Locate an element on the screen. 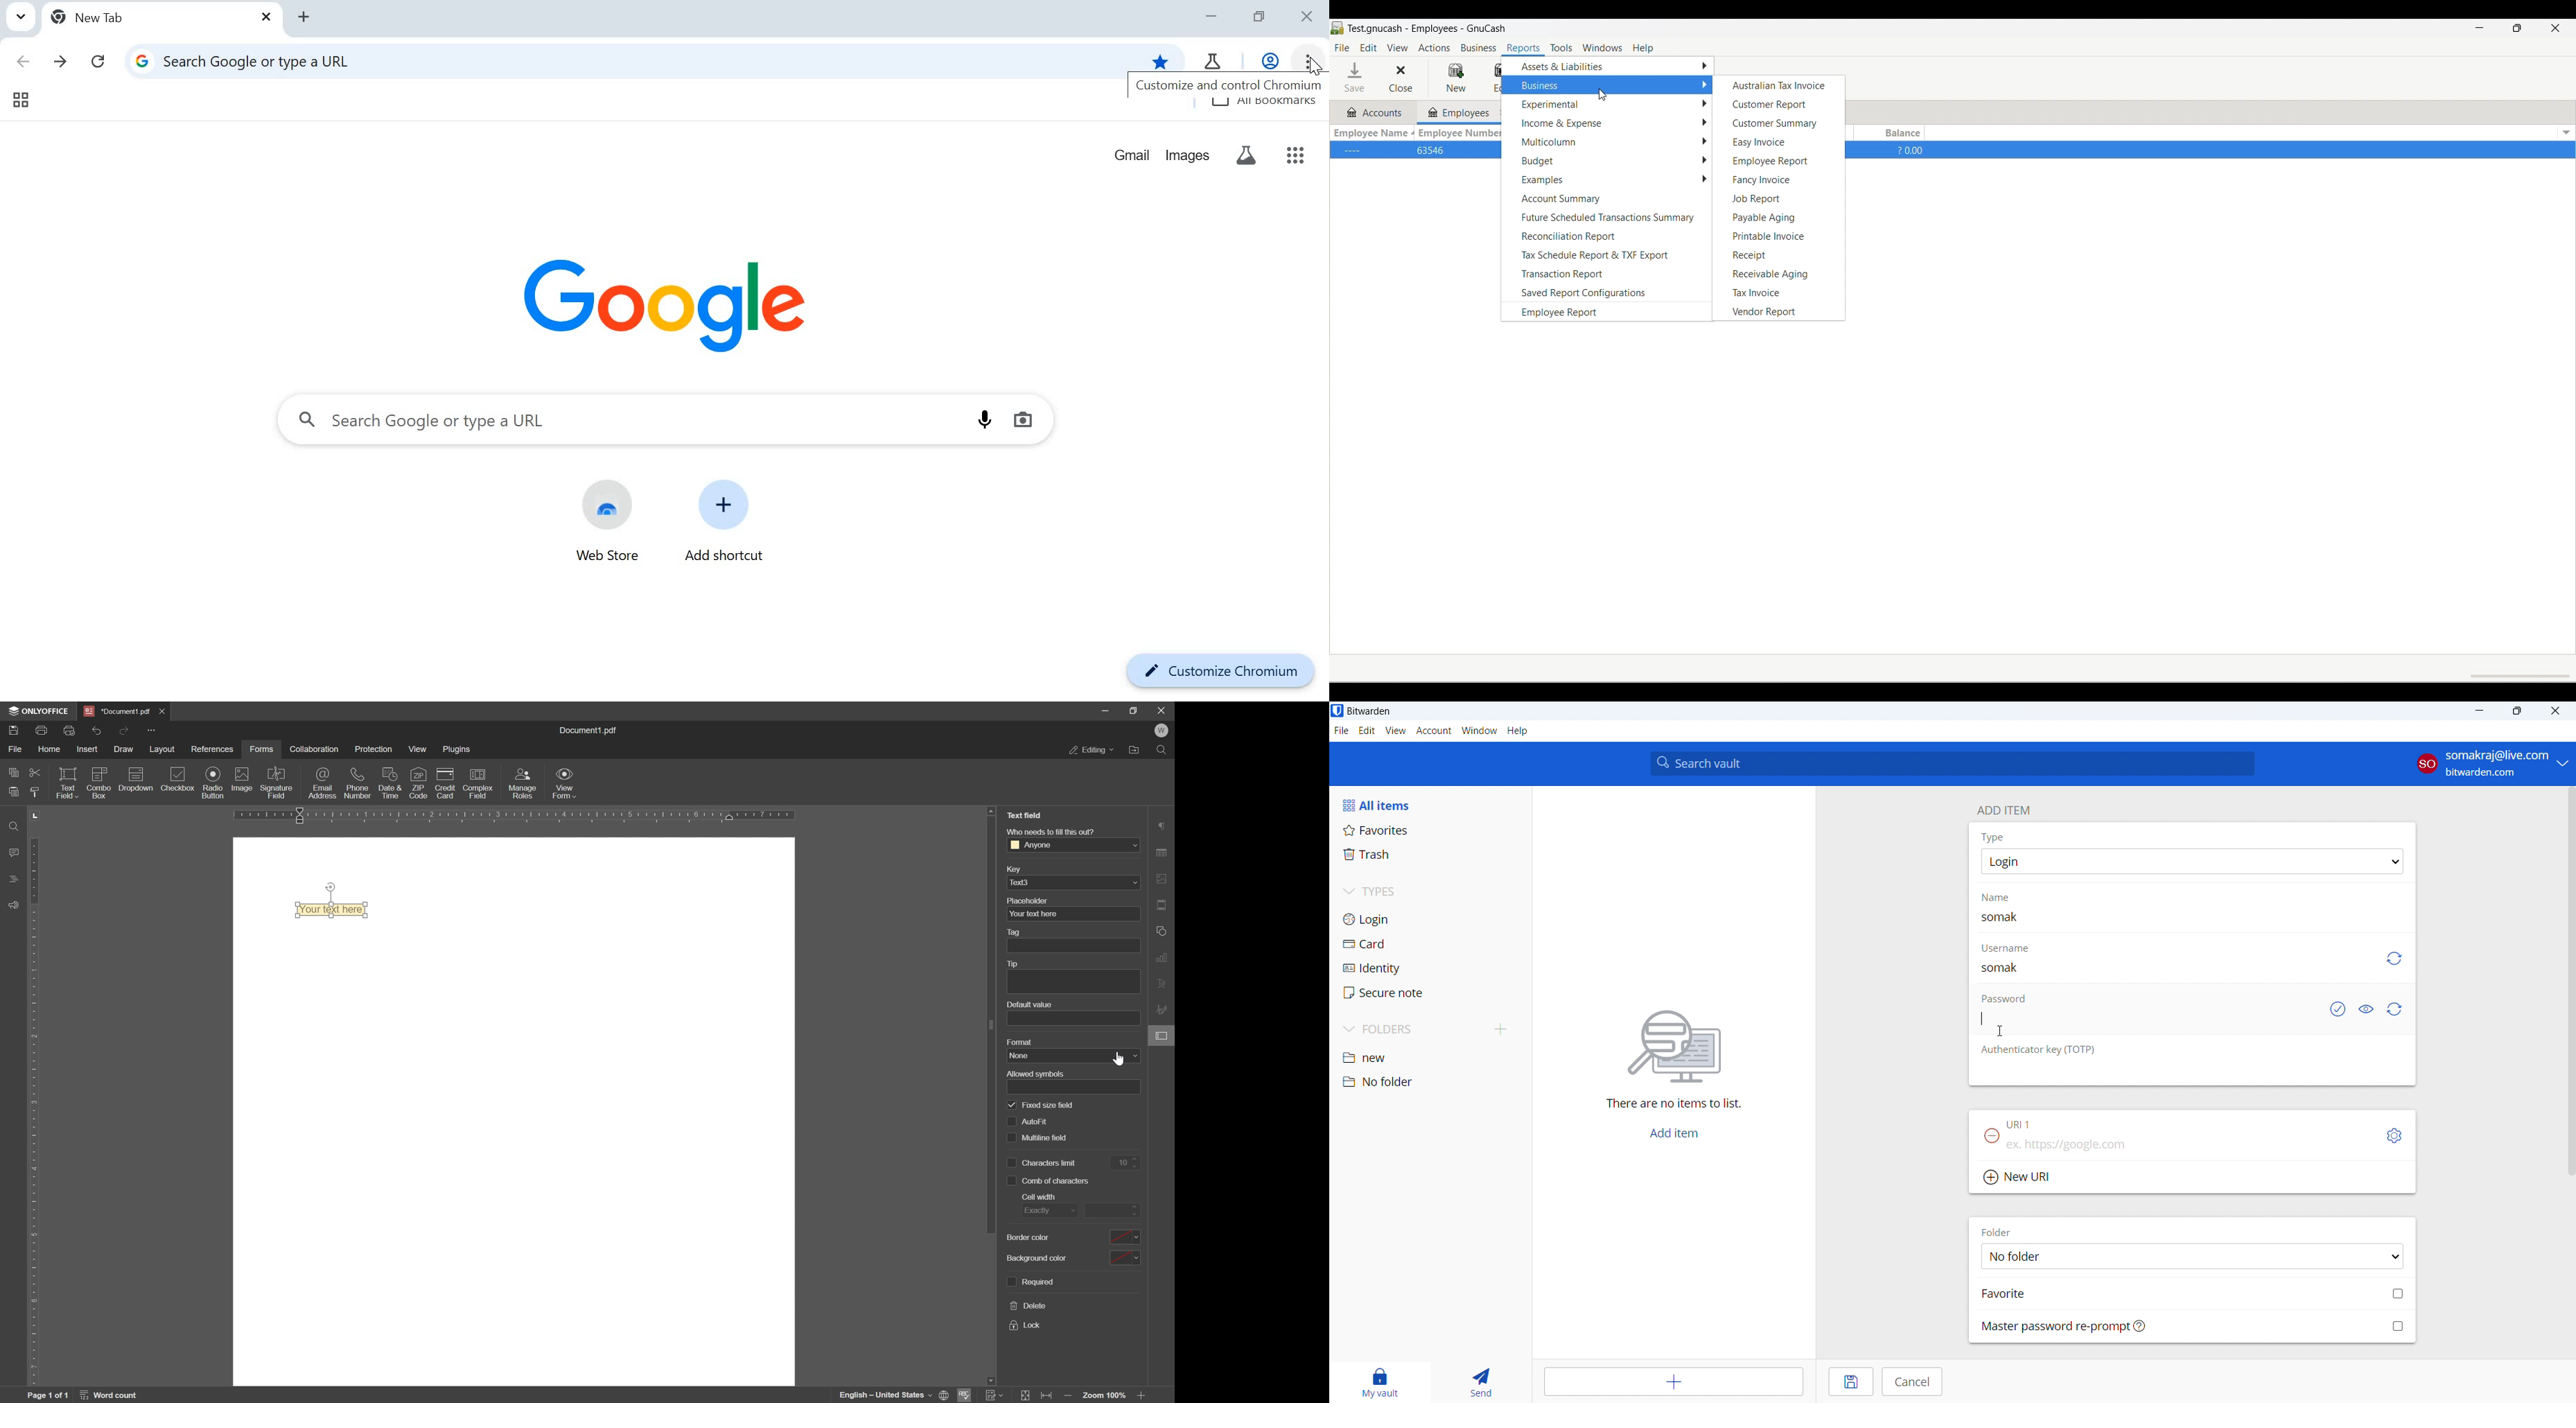 This screenshot has height=1428, width=2576. *Document1.pdf is located at coordinates (164, 711).